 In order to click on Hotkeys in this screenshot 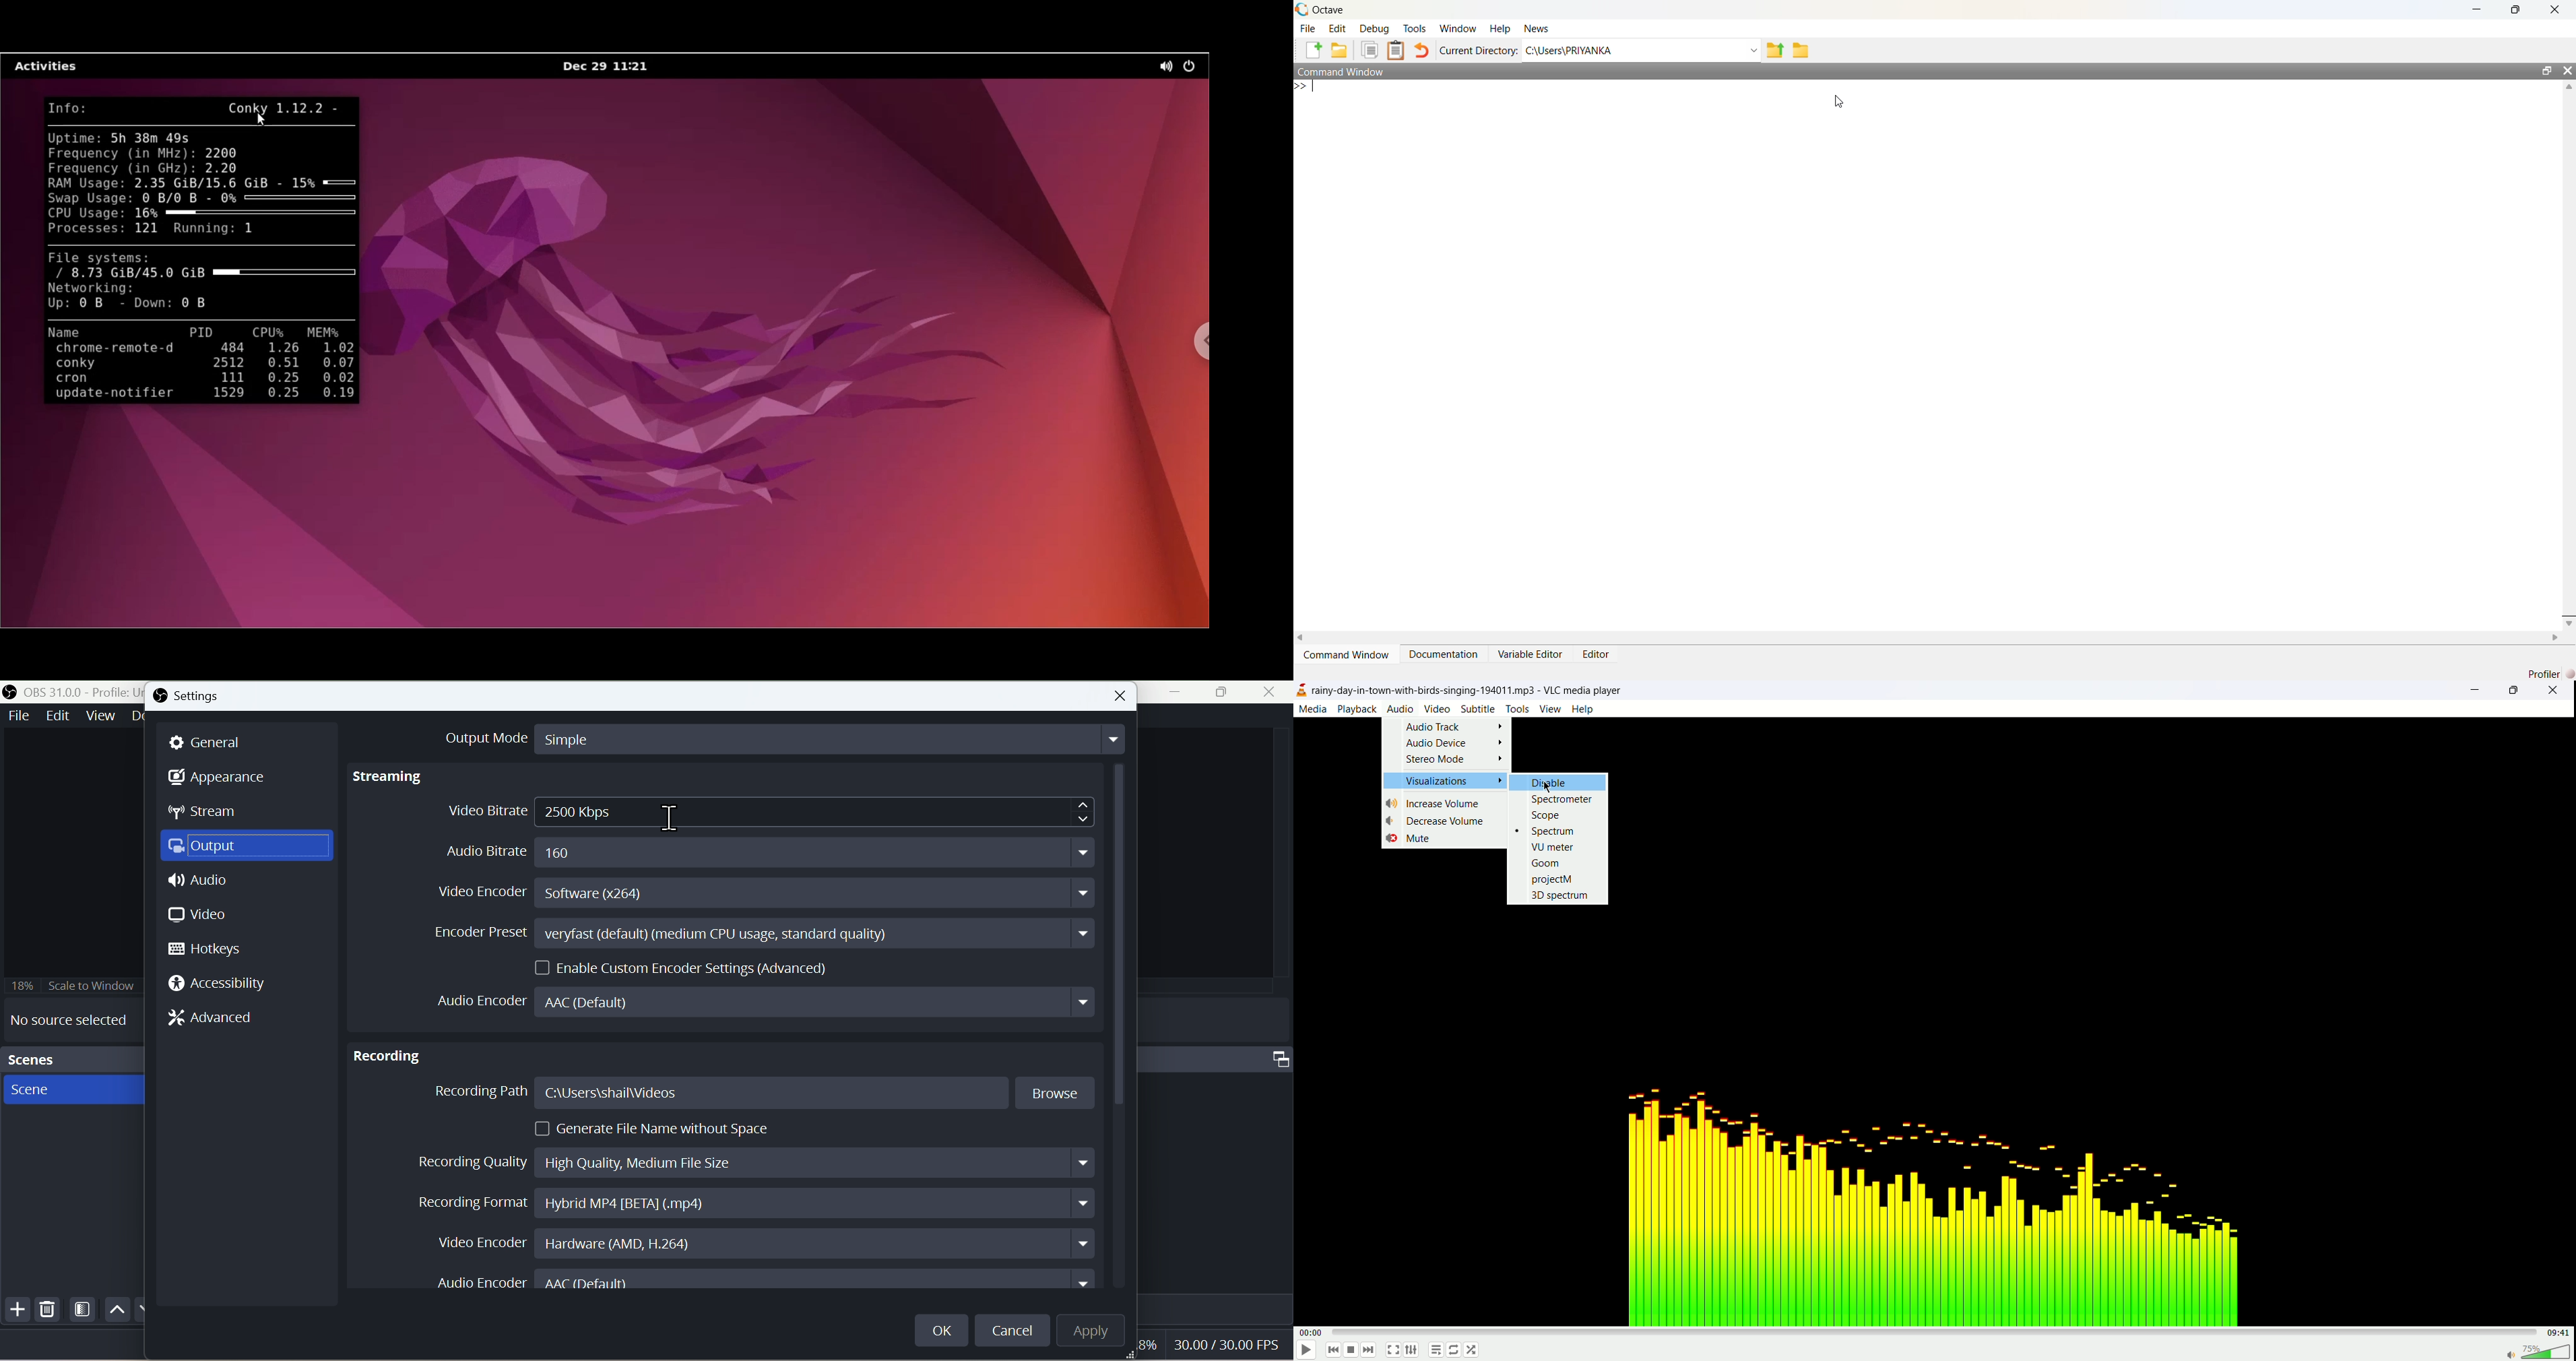, I will do `click(212, 949)`.